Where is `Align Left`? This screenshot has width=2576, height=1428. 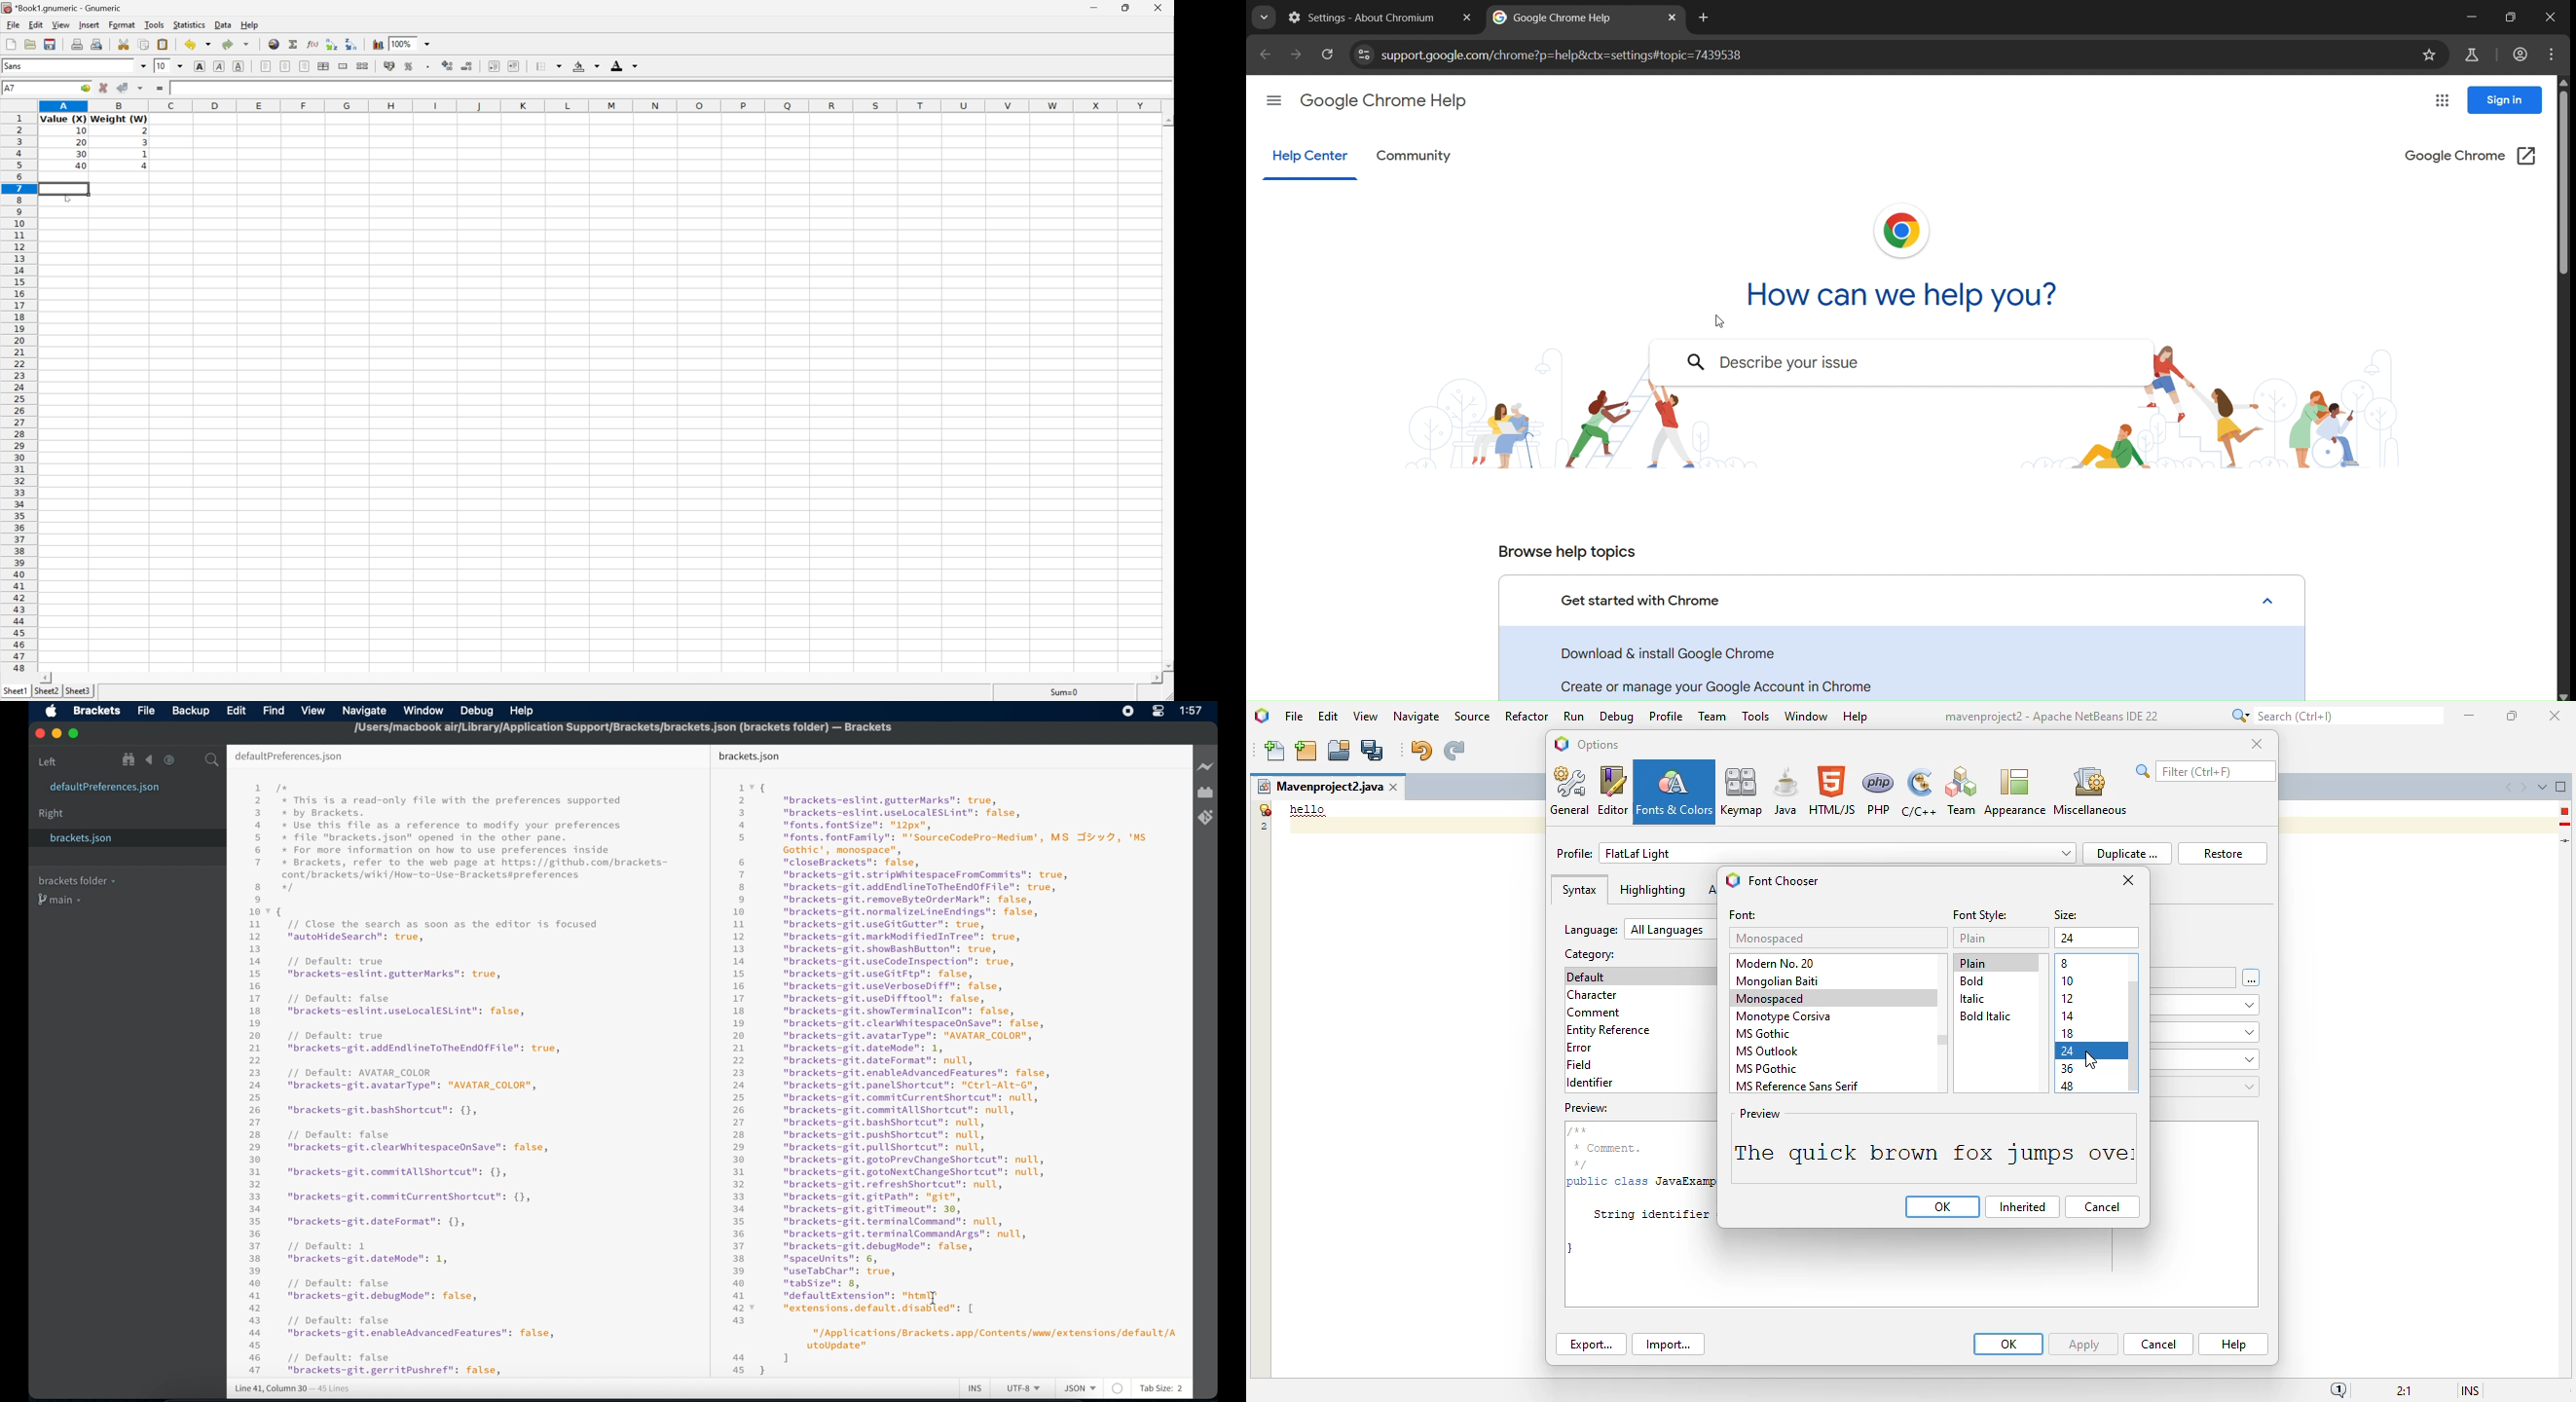
Align Left is located at coordinates (266, 66).